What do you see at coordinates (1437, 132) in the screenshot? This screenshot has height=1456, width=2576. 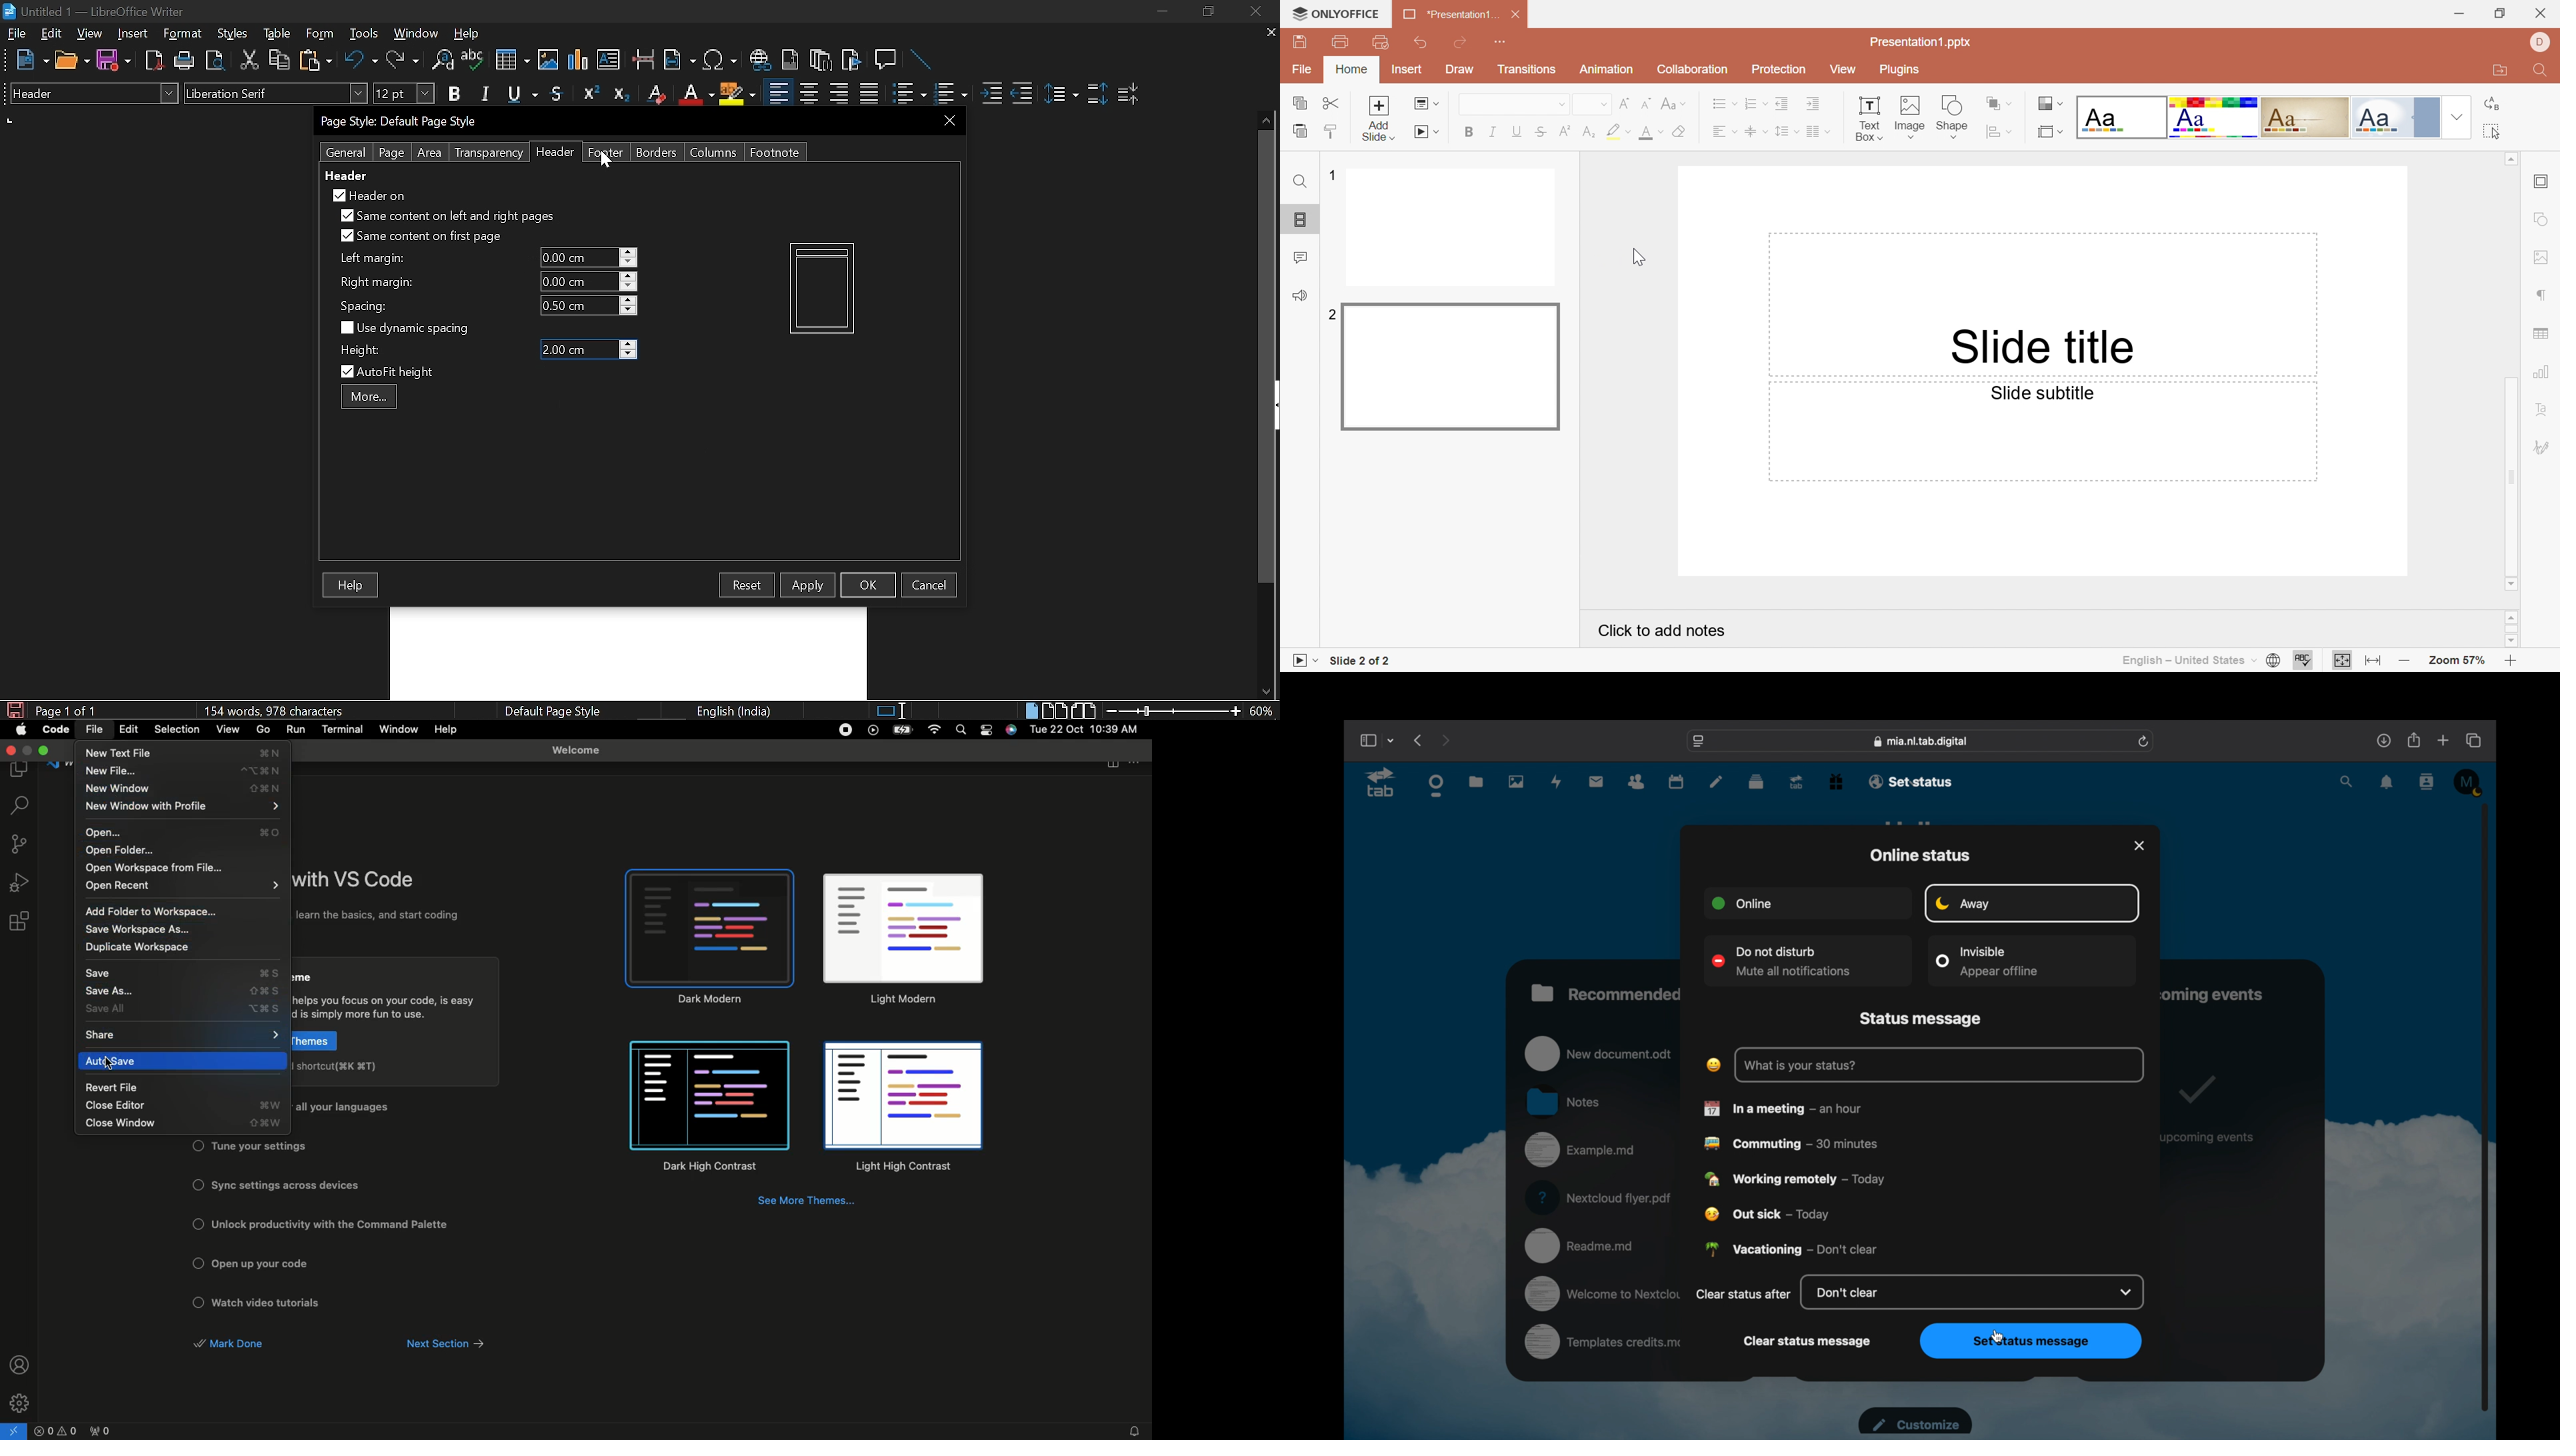 I see `Drop Down` at bounding box center [1437, 132].